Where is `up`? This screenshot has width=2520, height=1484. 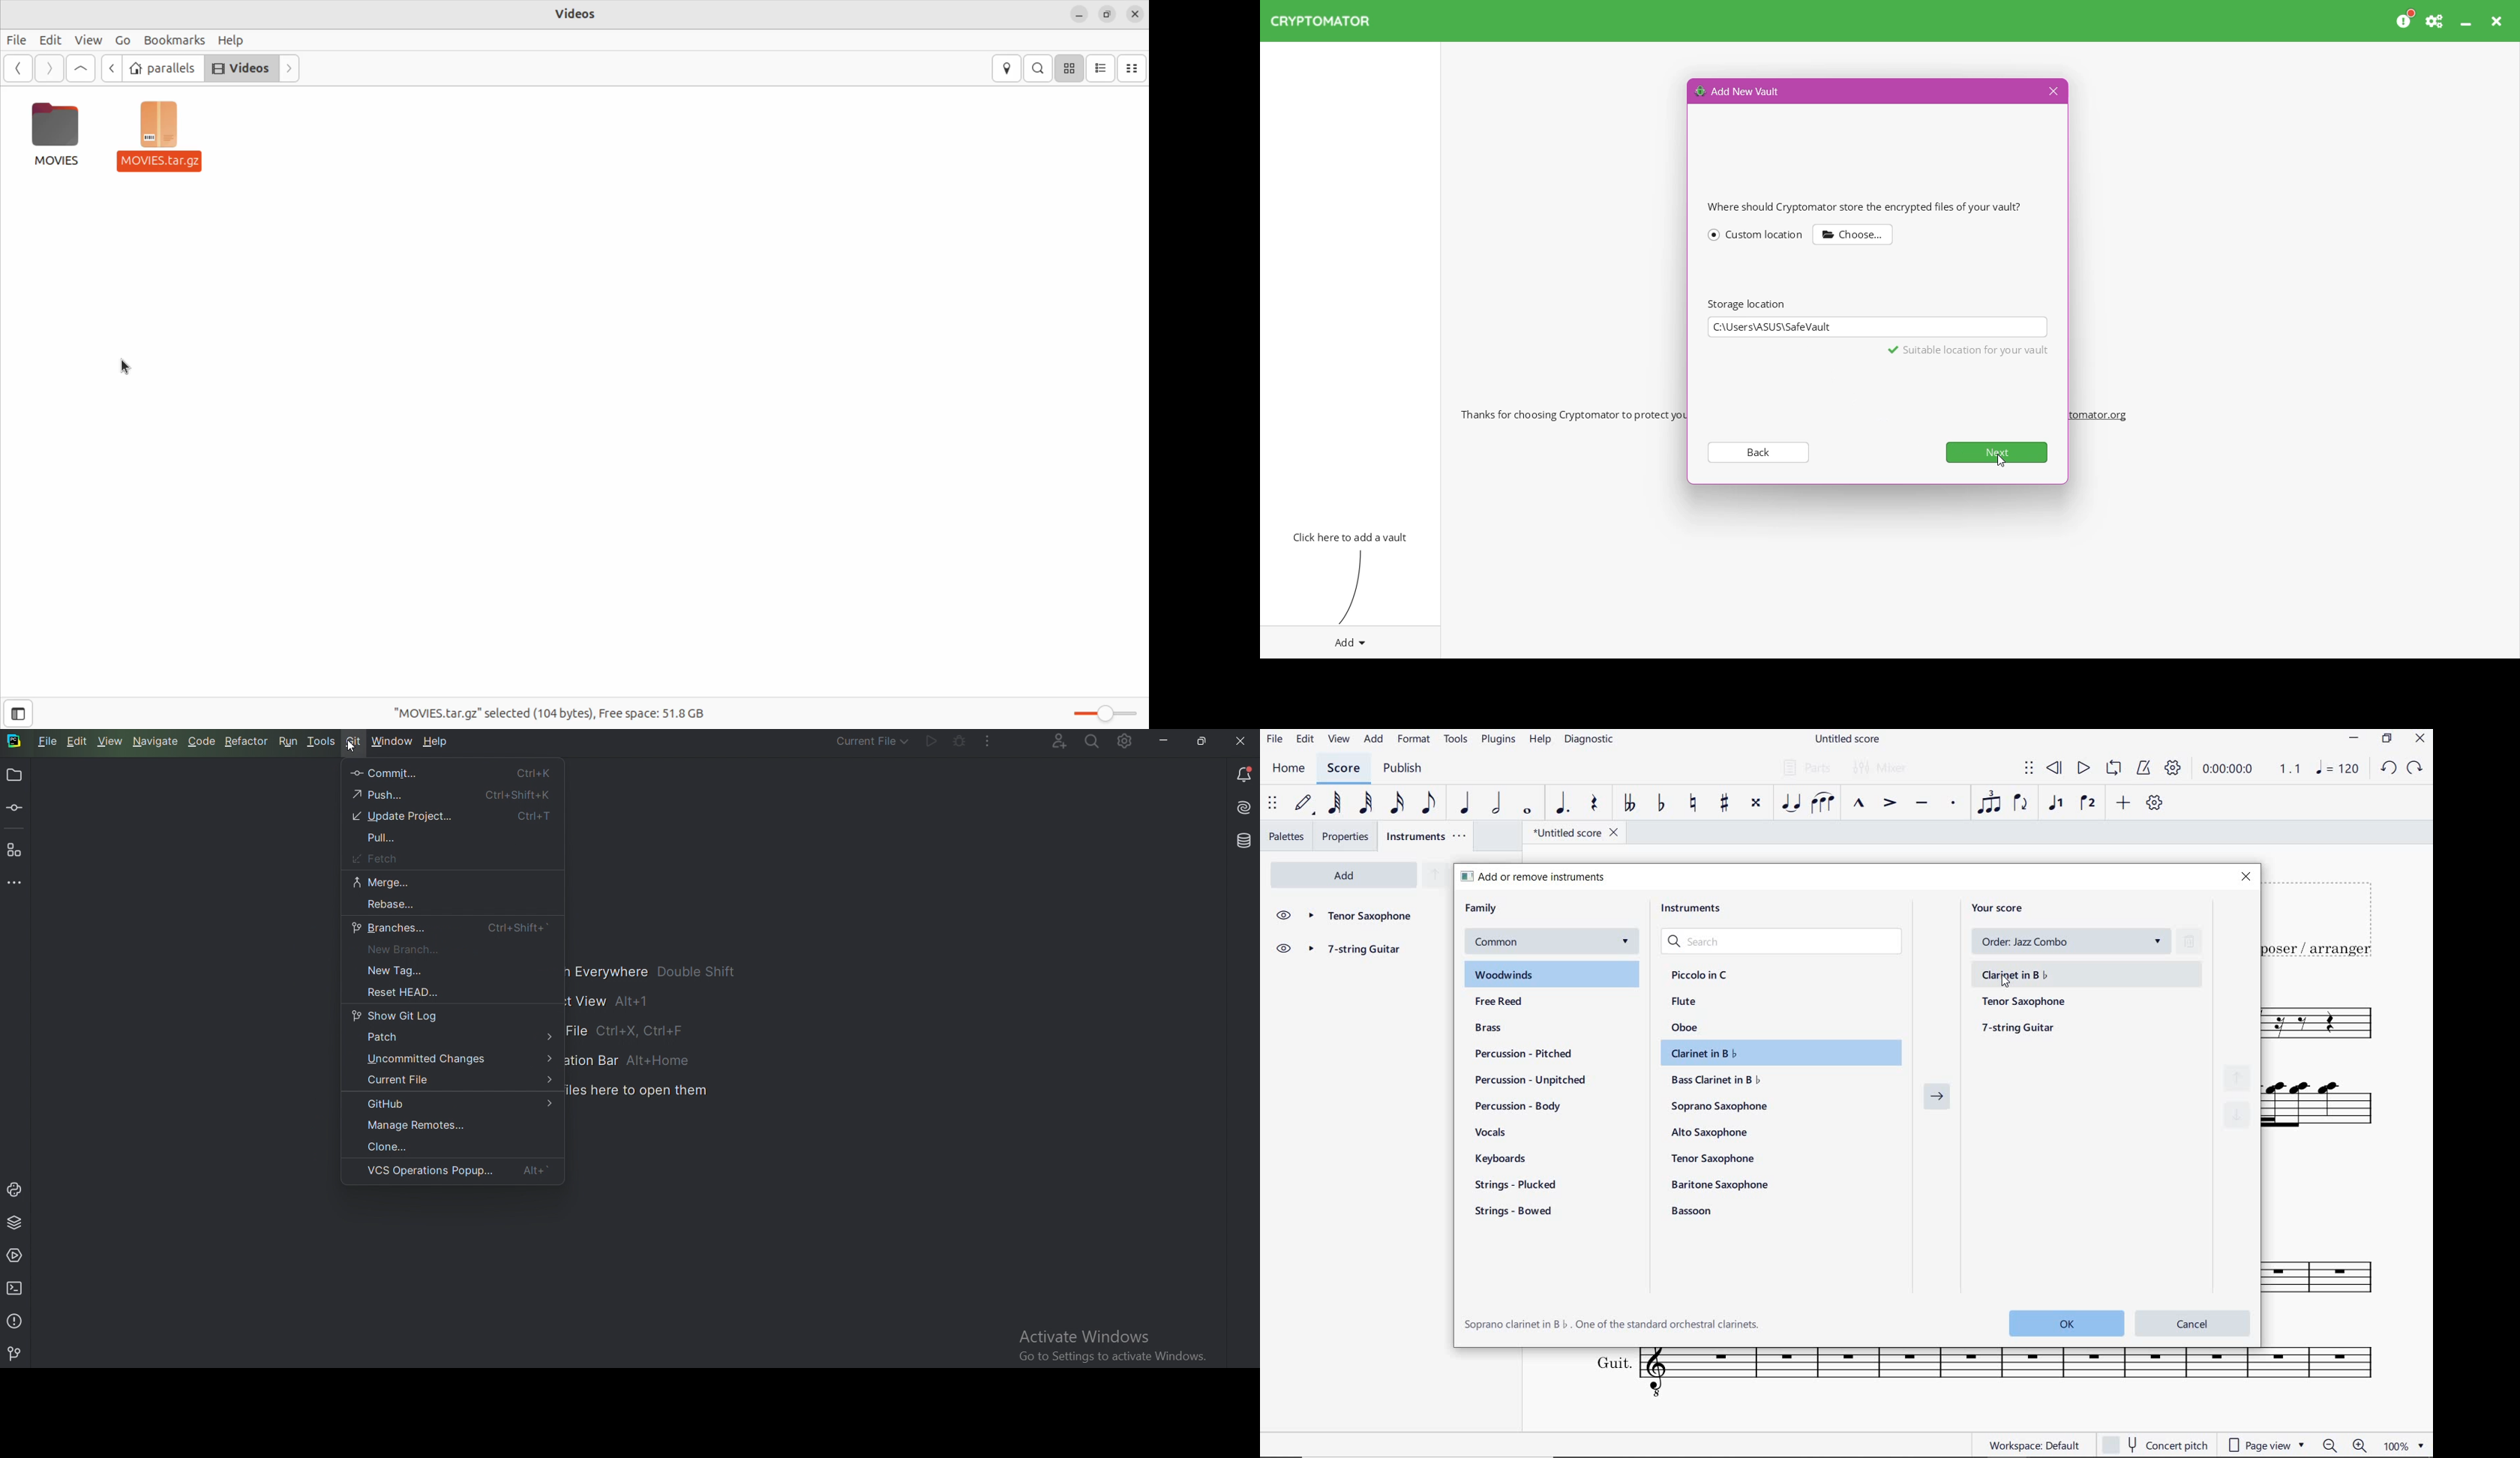 up is located at coordinates (1434, 876).